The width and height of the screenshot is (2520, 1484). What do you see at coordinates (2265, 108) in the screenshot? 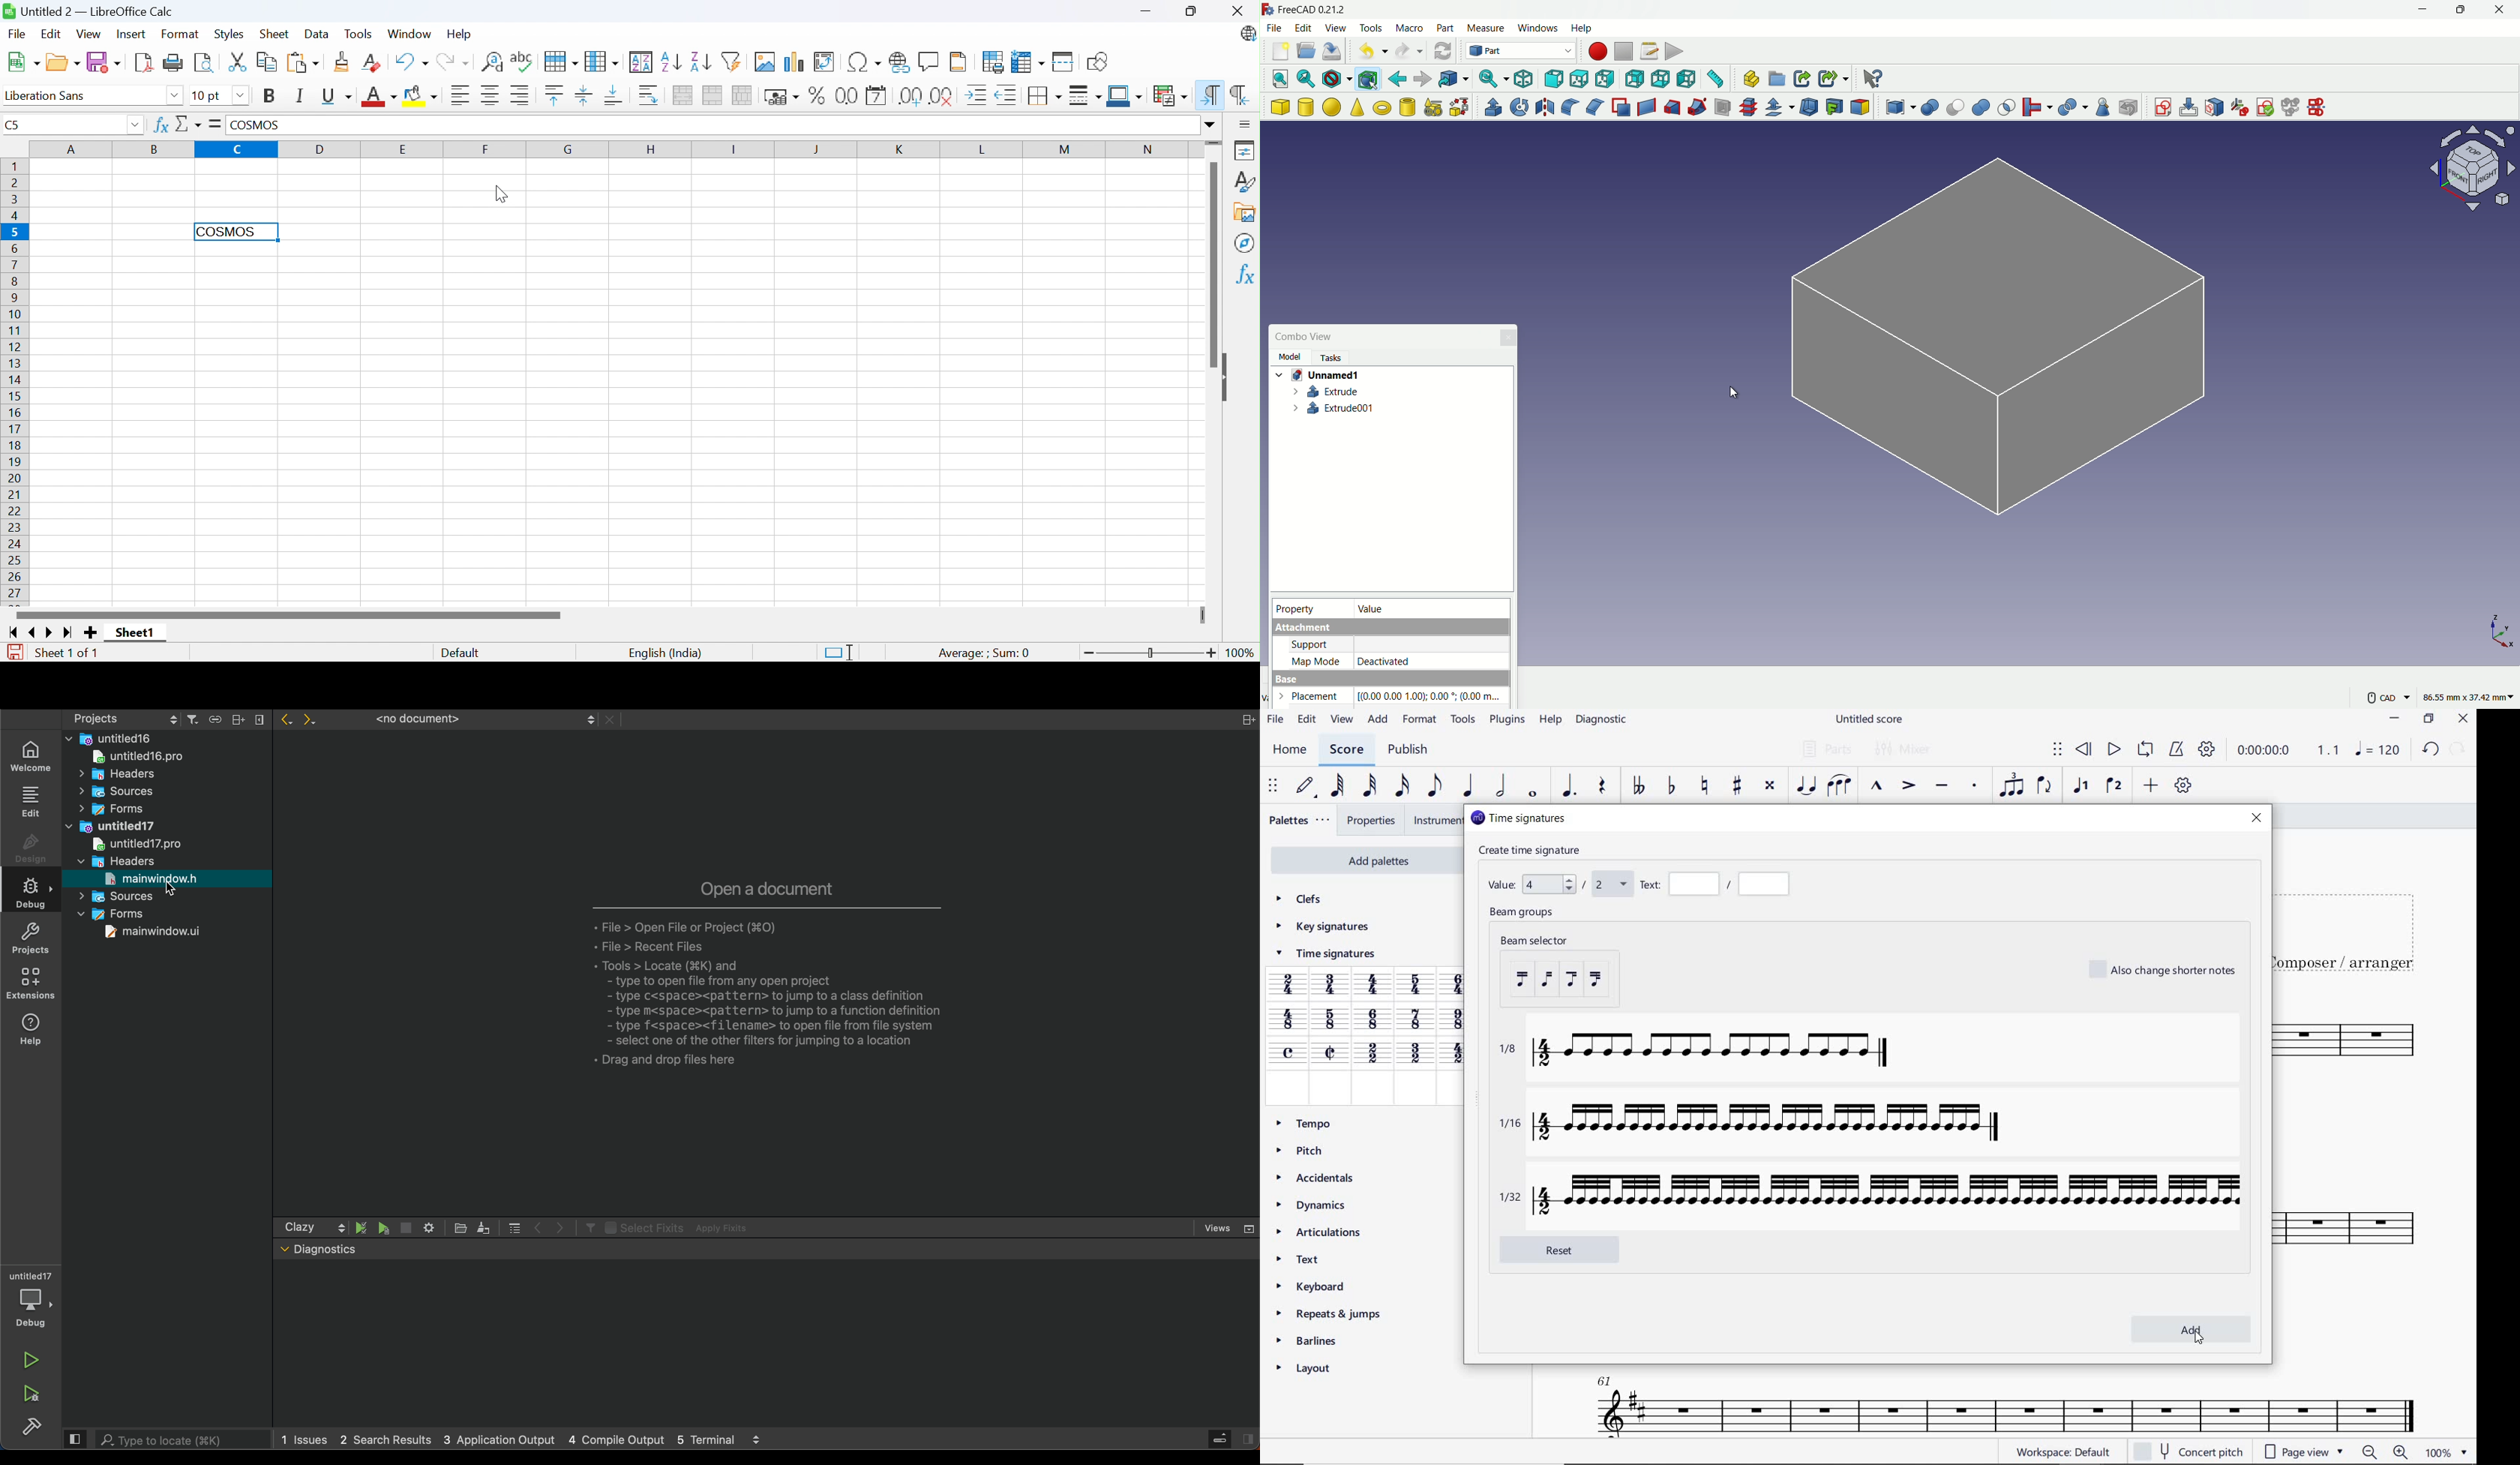
I see `validate sketch` at bounding box center [2265, 108].